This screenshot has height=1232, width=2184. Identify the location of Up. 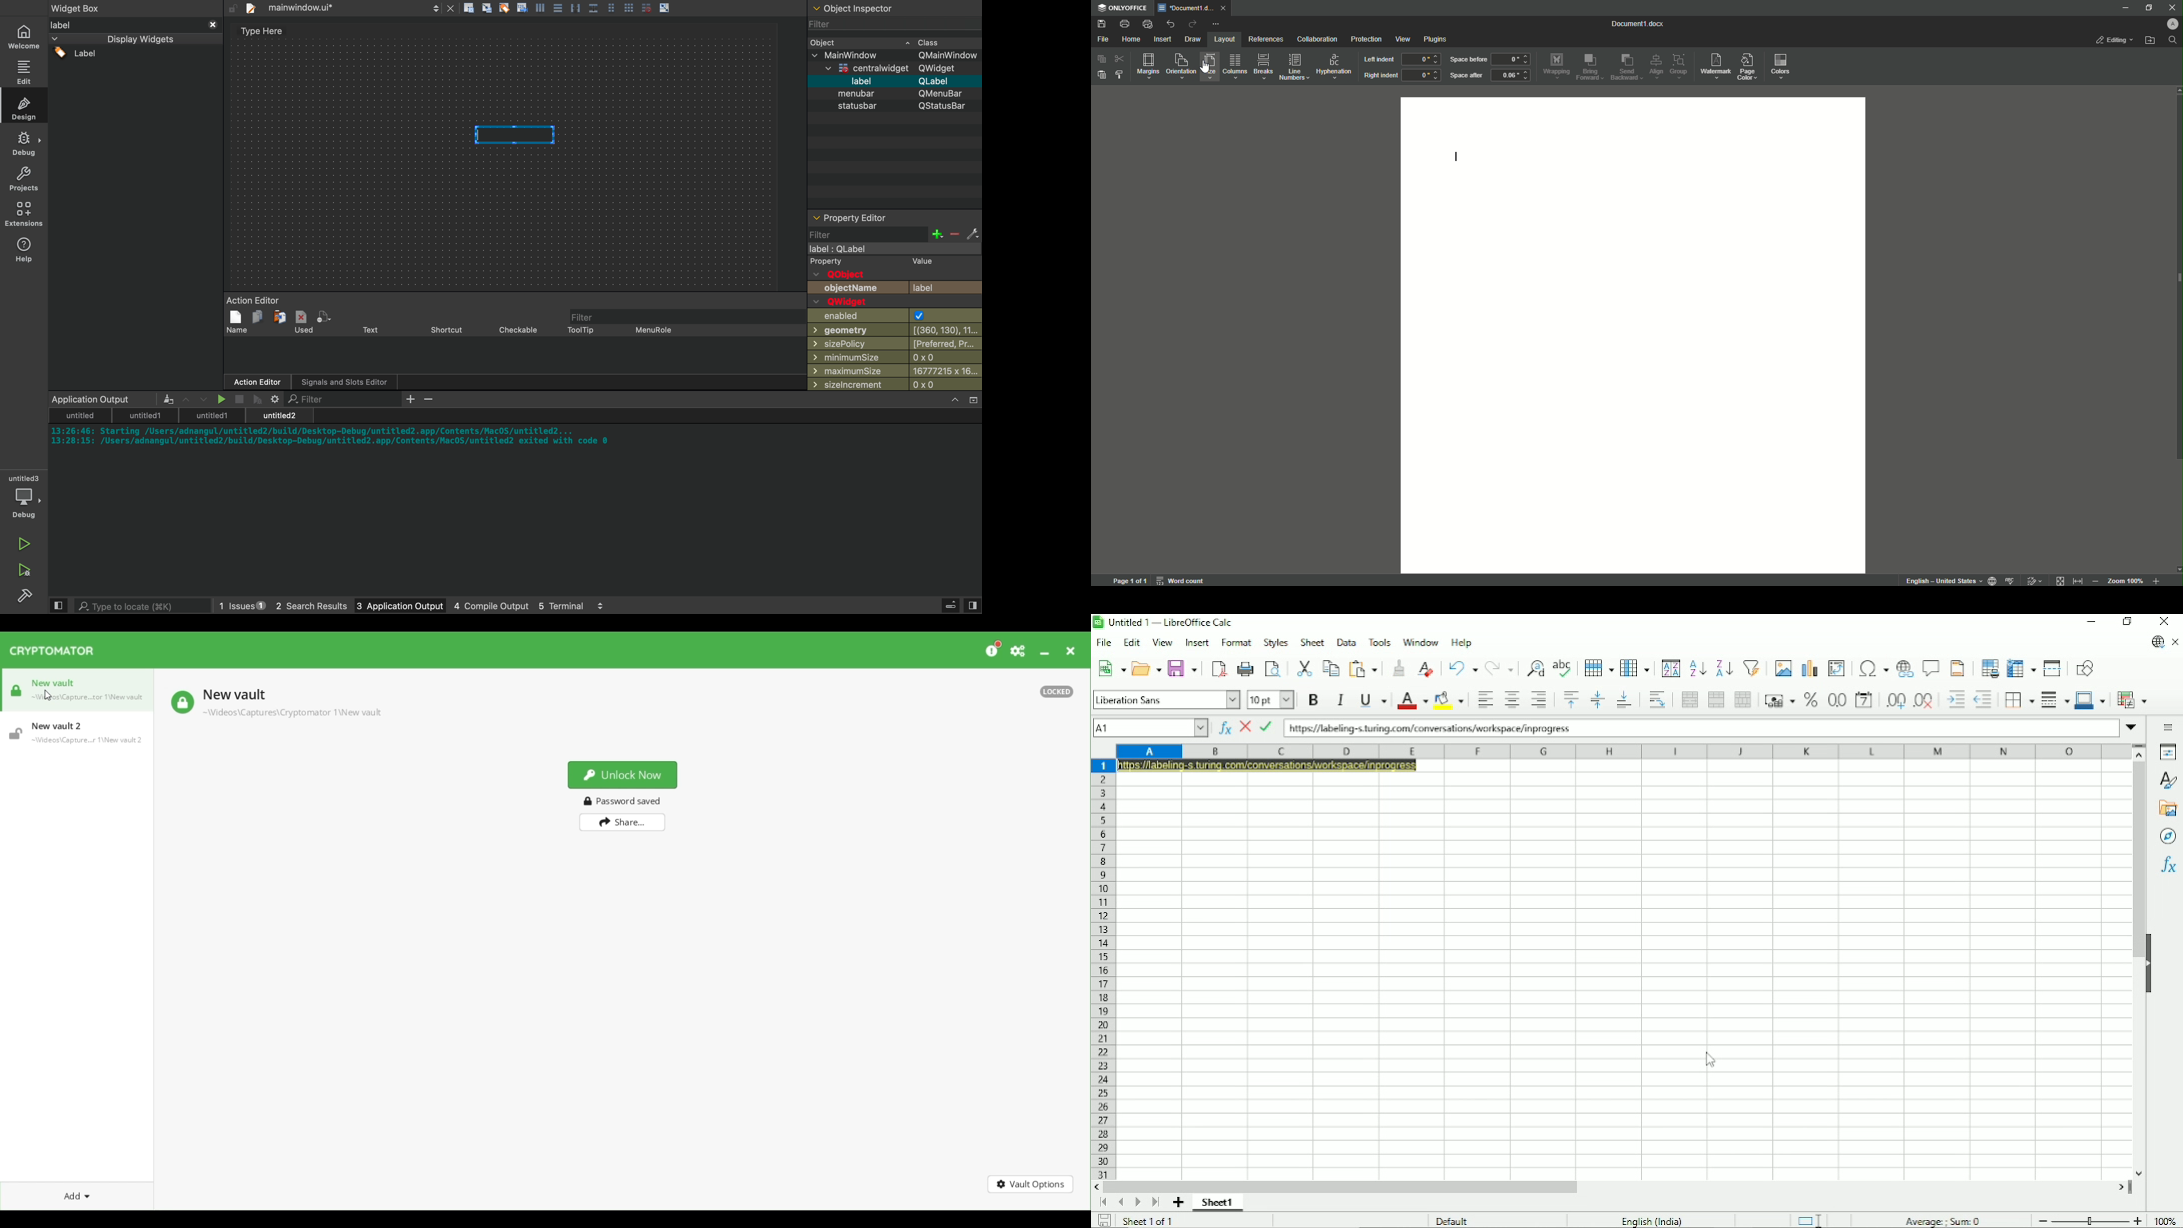
(2176, 91).